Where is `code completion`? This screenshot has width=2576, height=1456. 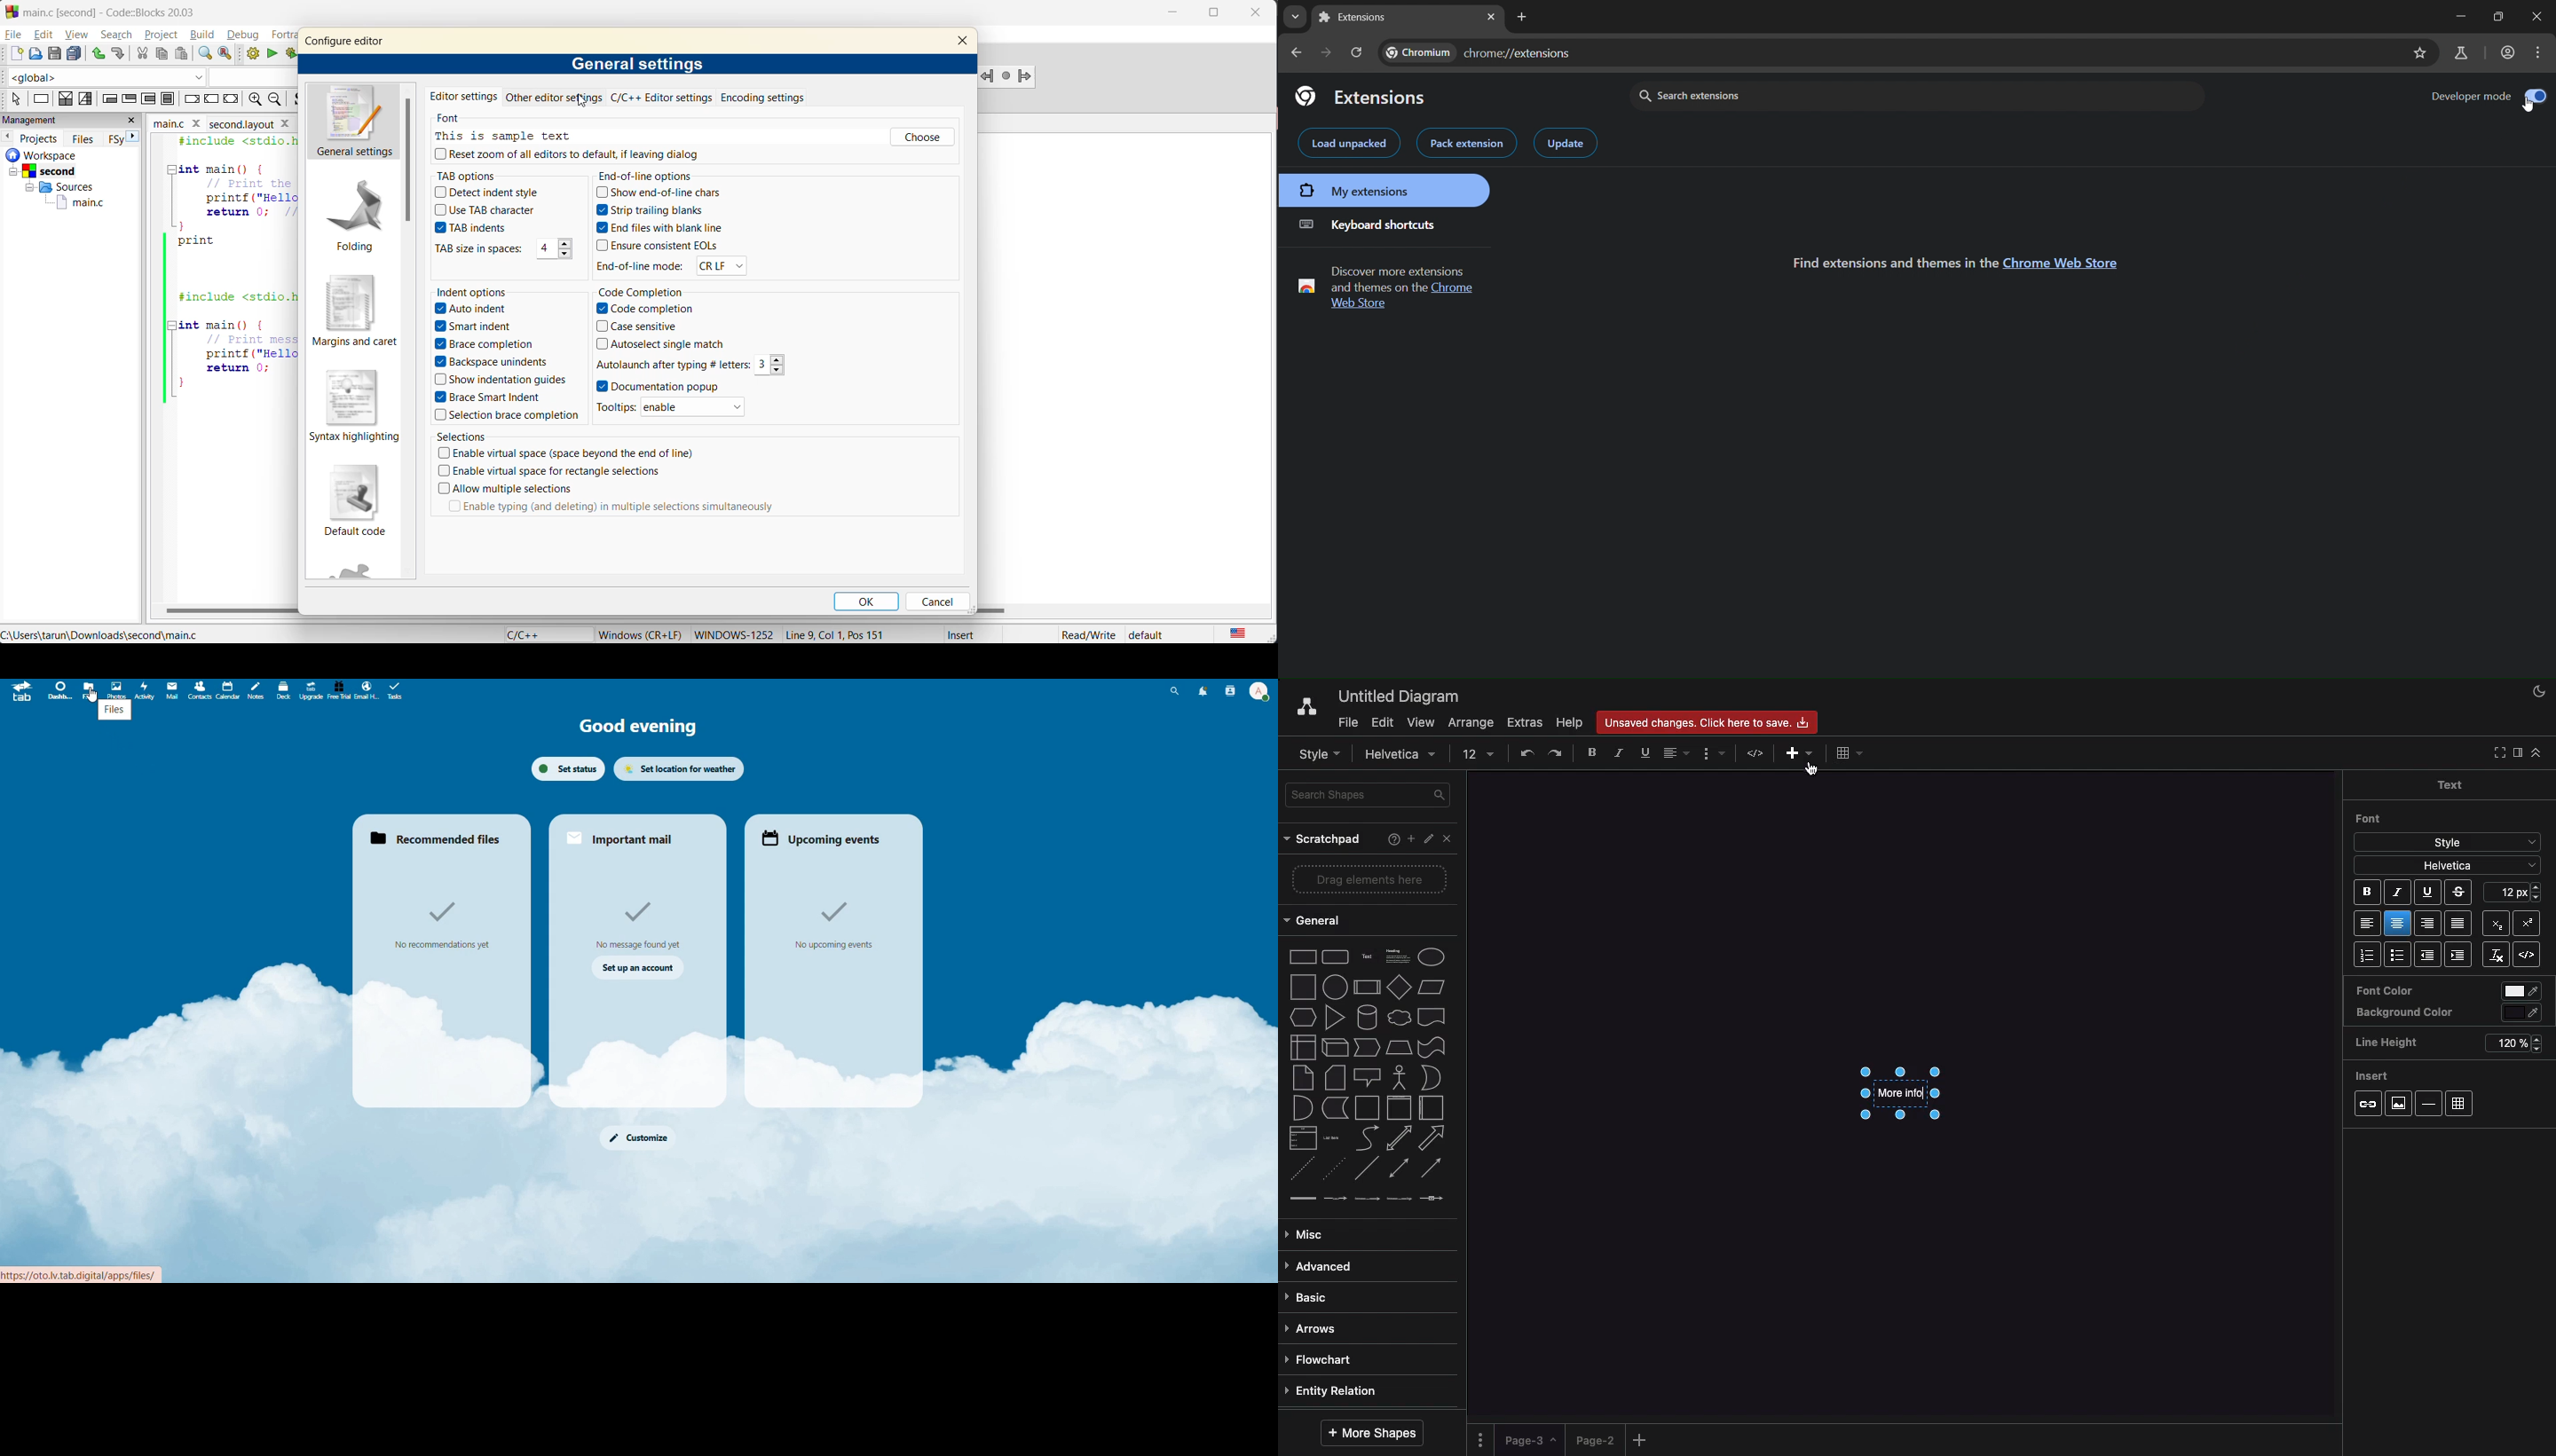
code completion is located at coordinates (699, 291).